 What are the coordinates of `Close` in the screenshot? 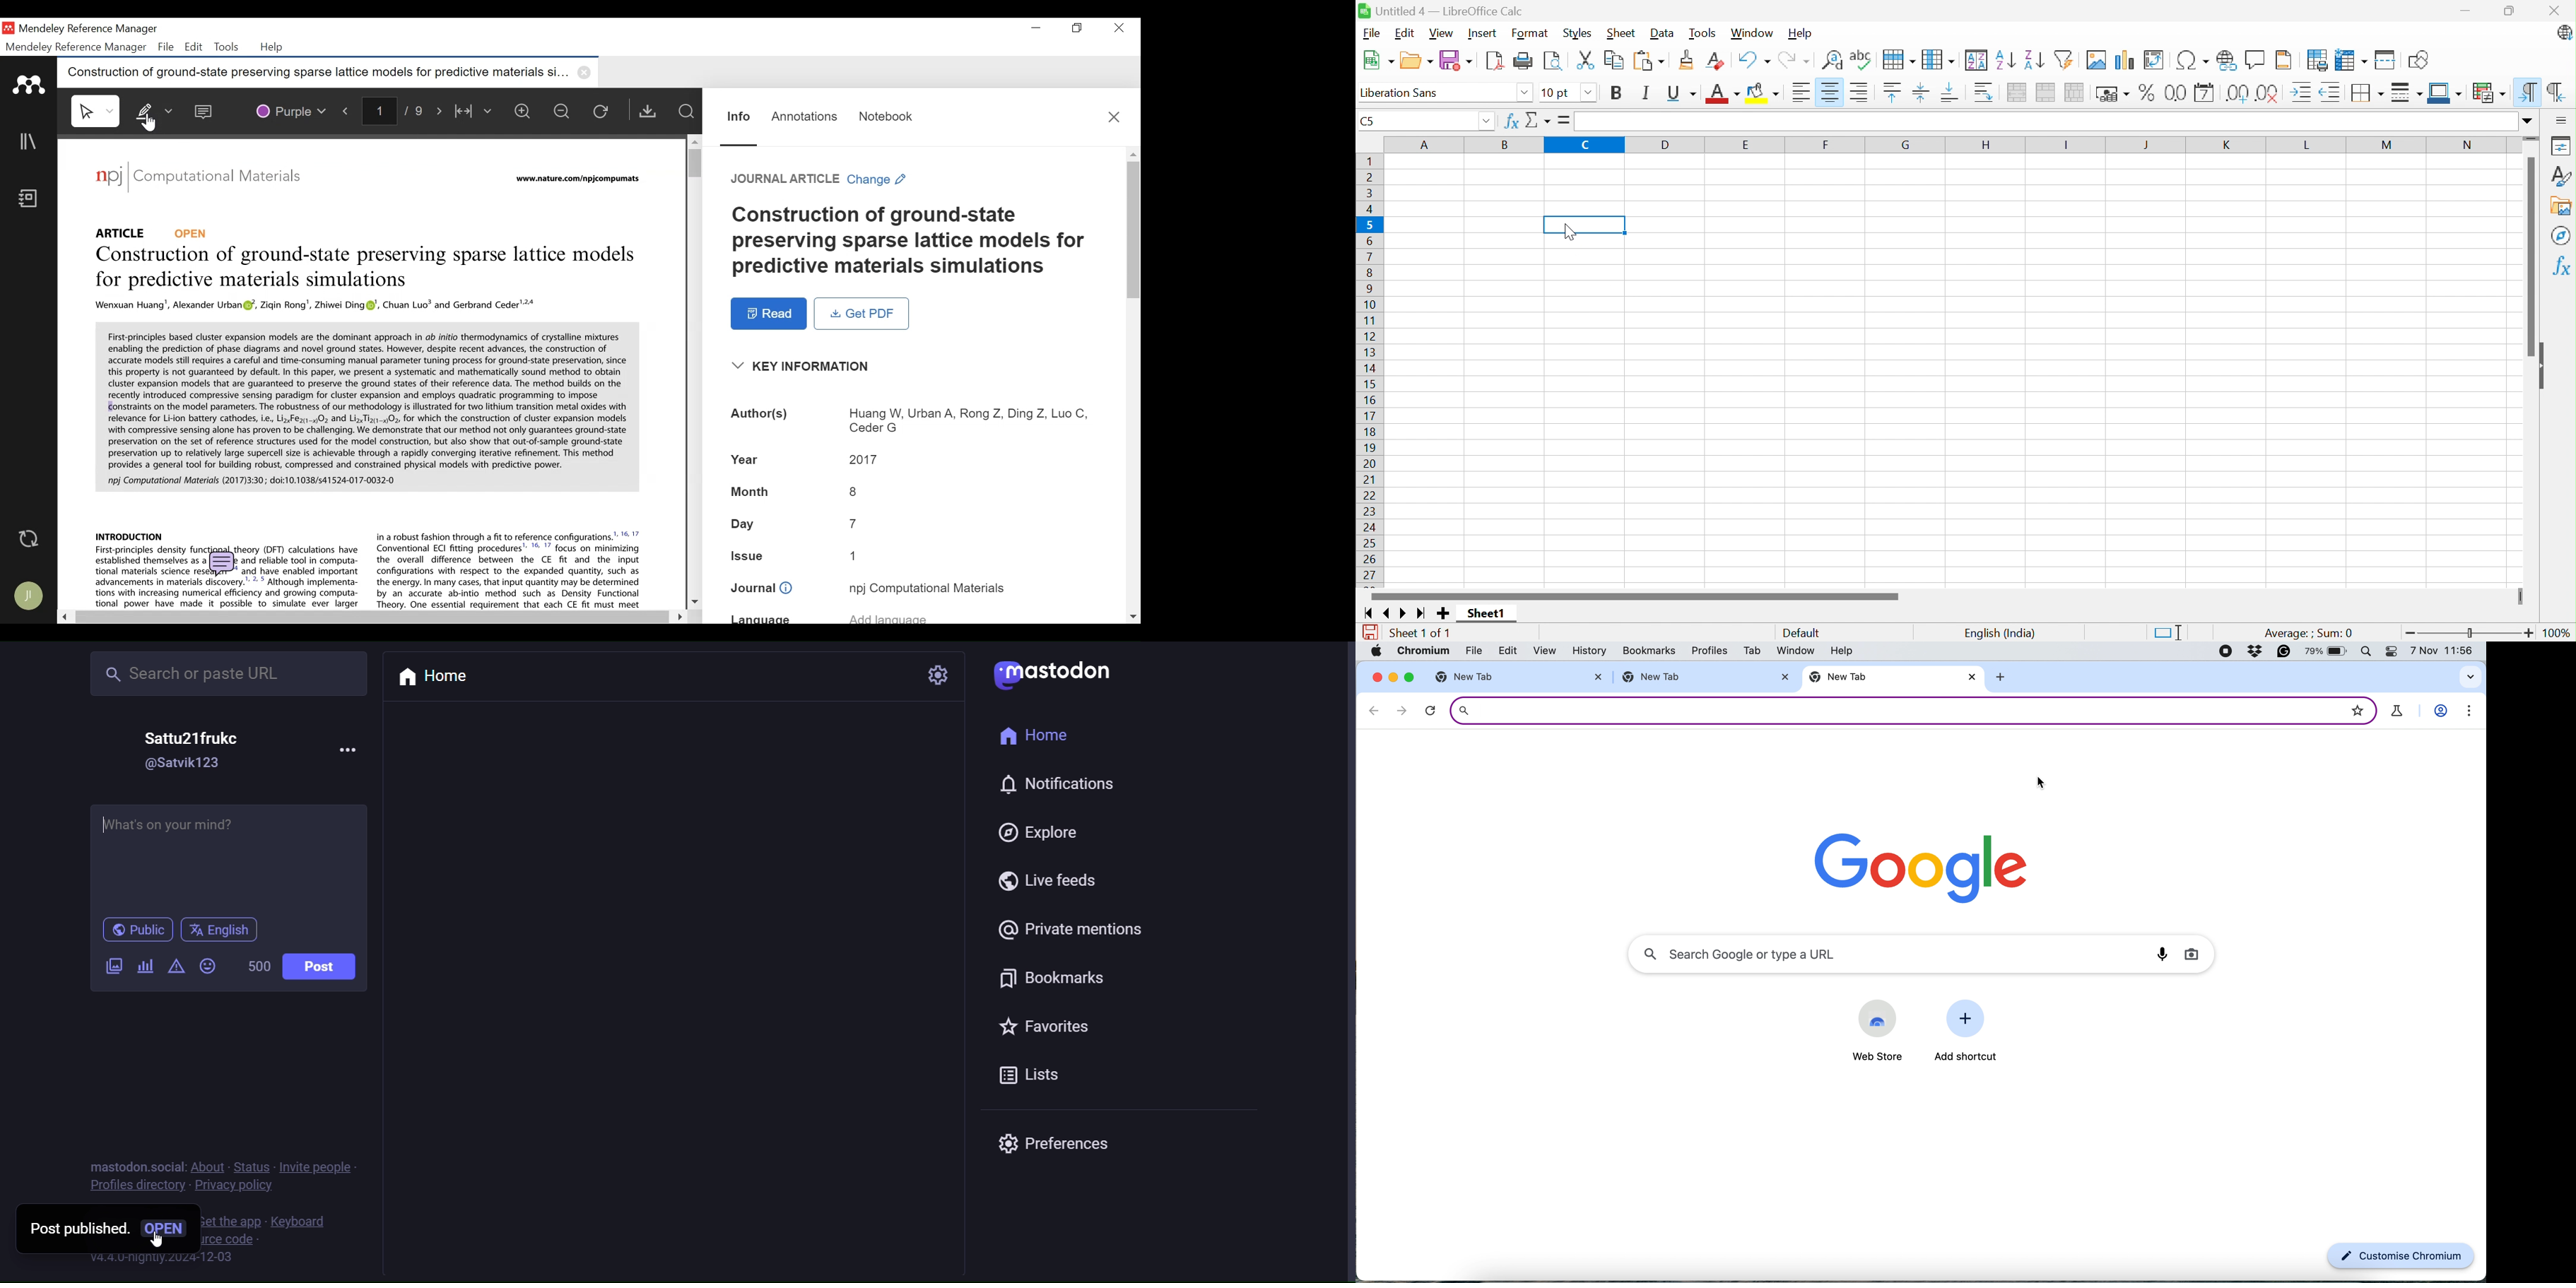 It's located at (1114, 116).